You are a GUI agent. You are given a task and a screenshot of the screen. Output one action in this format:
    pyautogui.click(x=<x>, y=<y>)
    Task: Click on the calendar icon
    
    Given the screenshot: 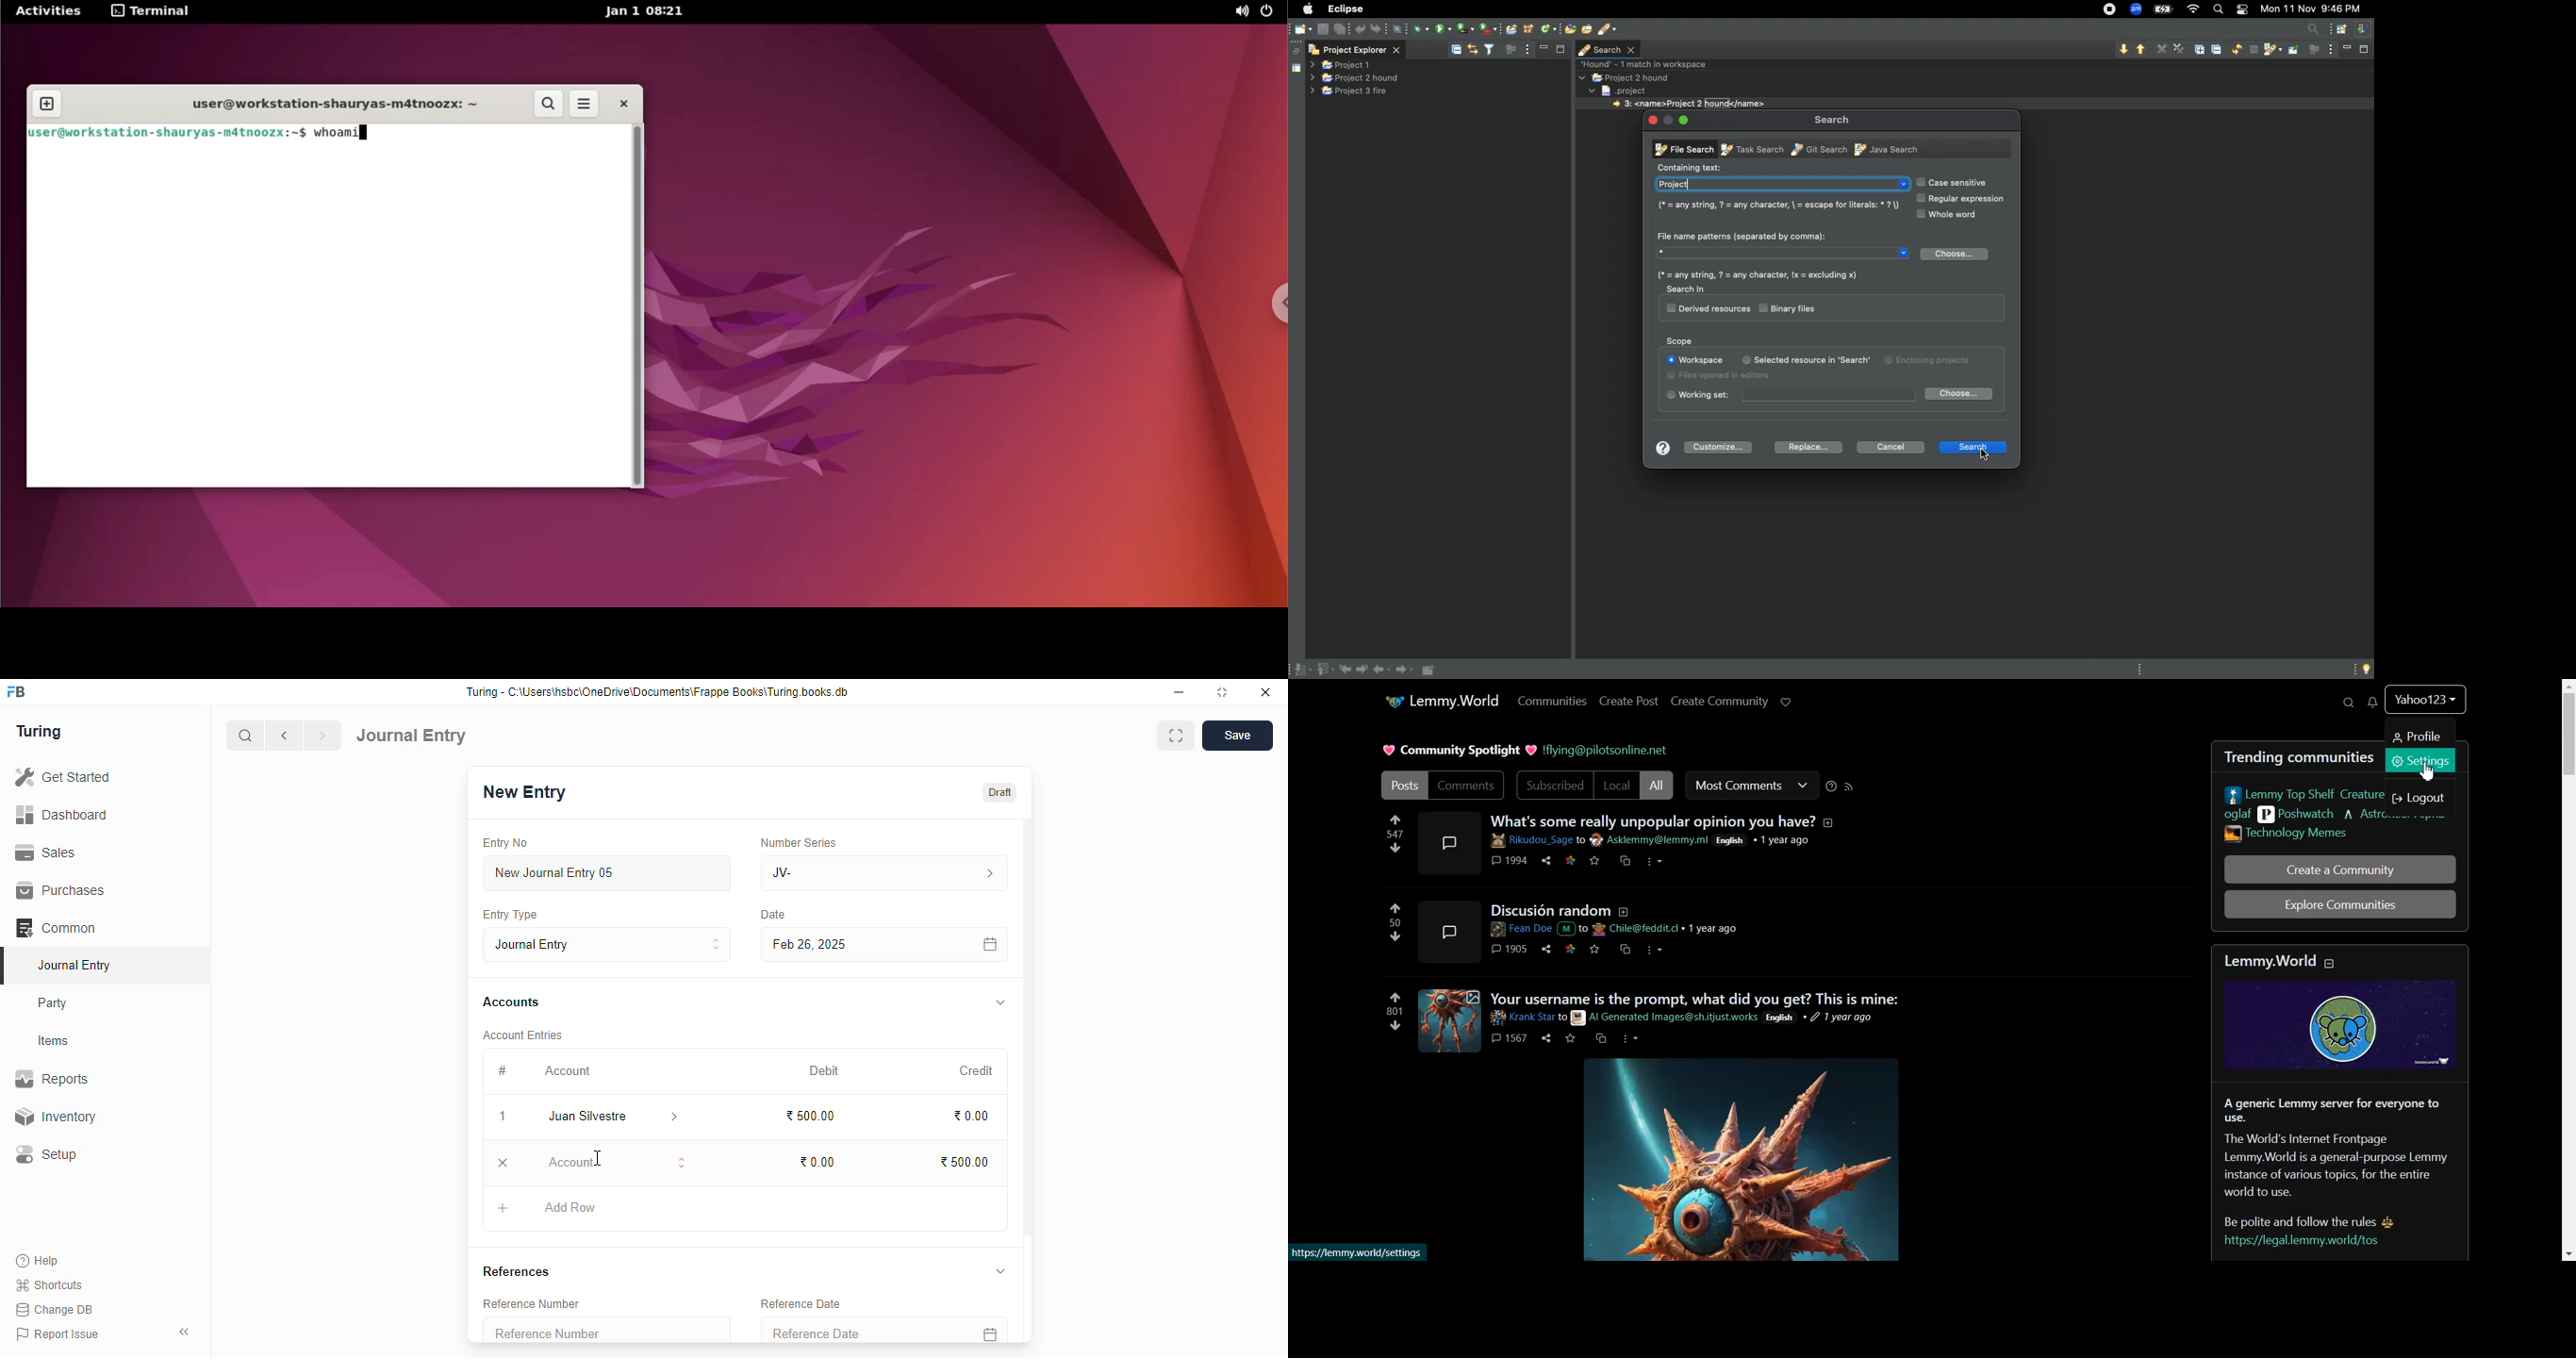 What is the action you would take?
    pyautogui.click(x=989, y=1331)
    